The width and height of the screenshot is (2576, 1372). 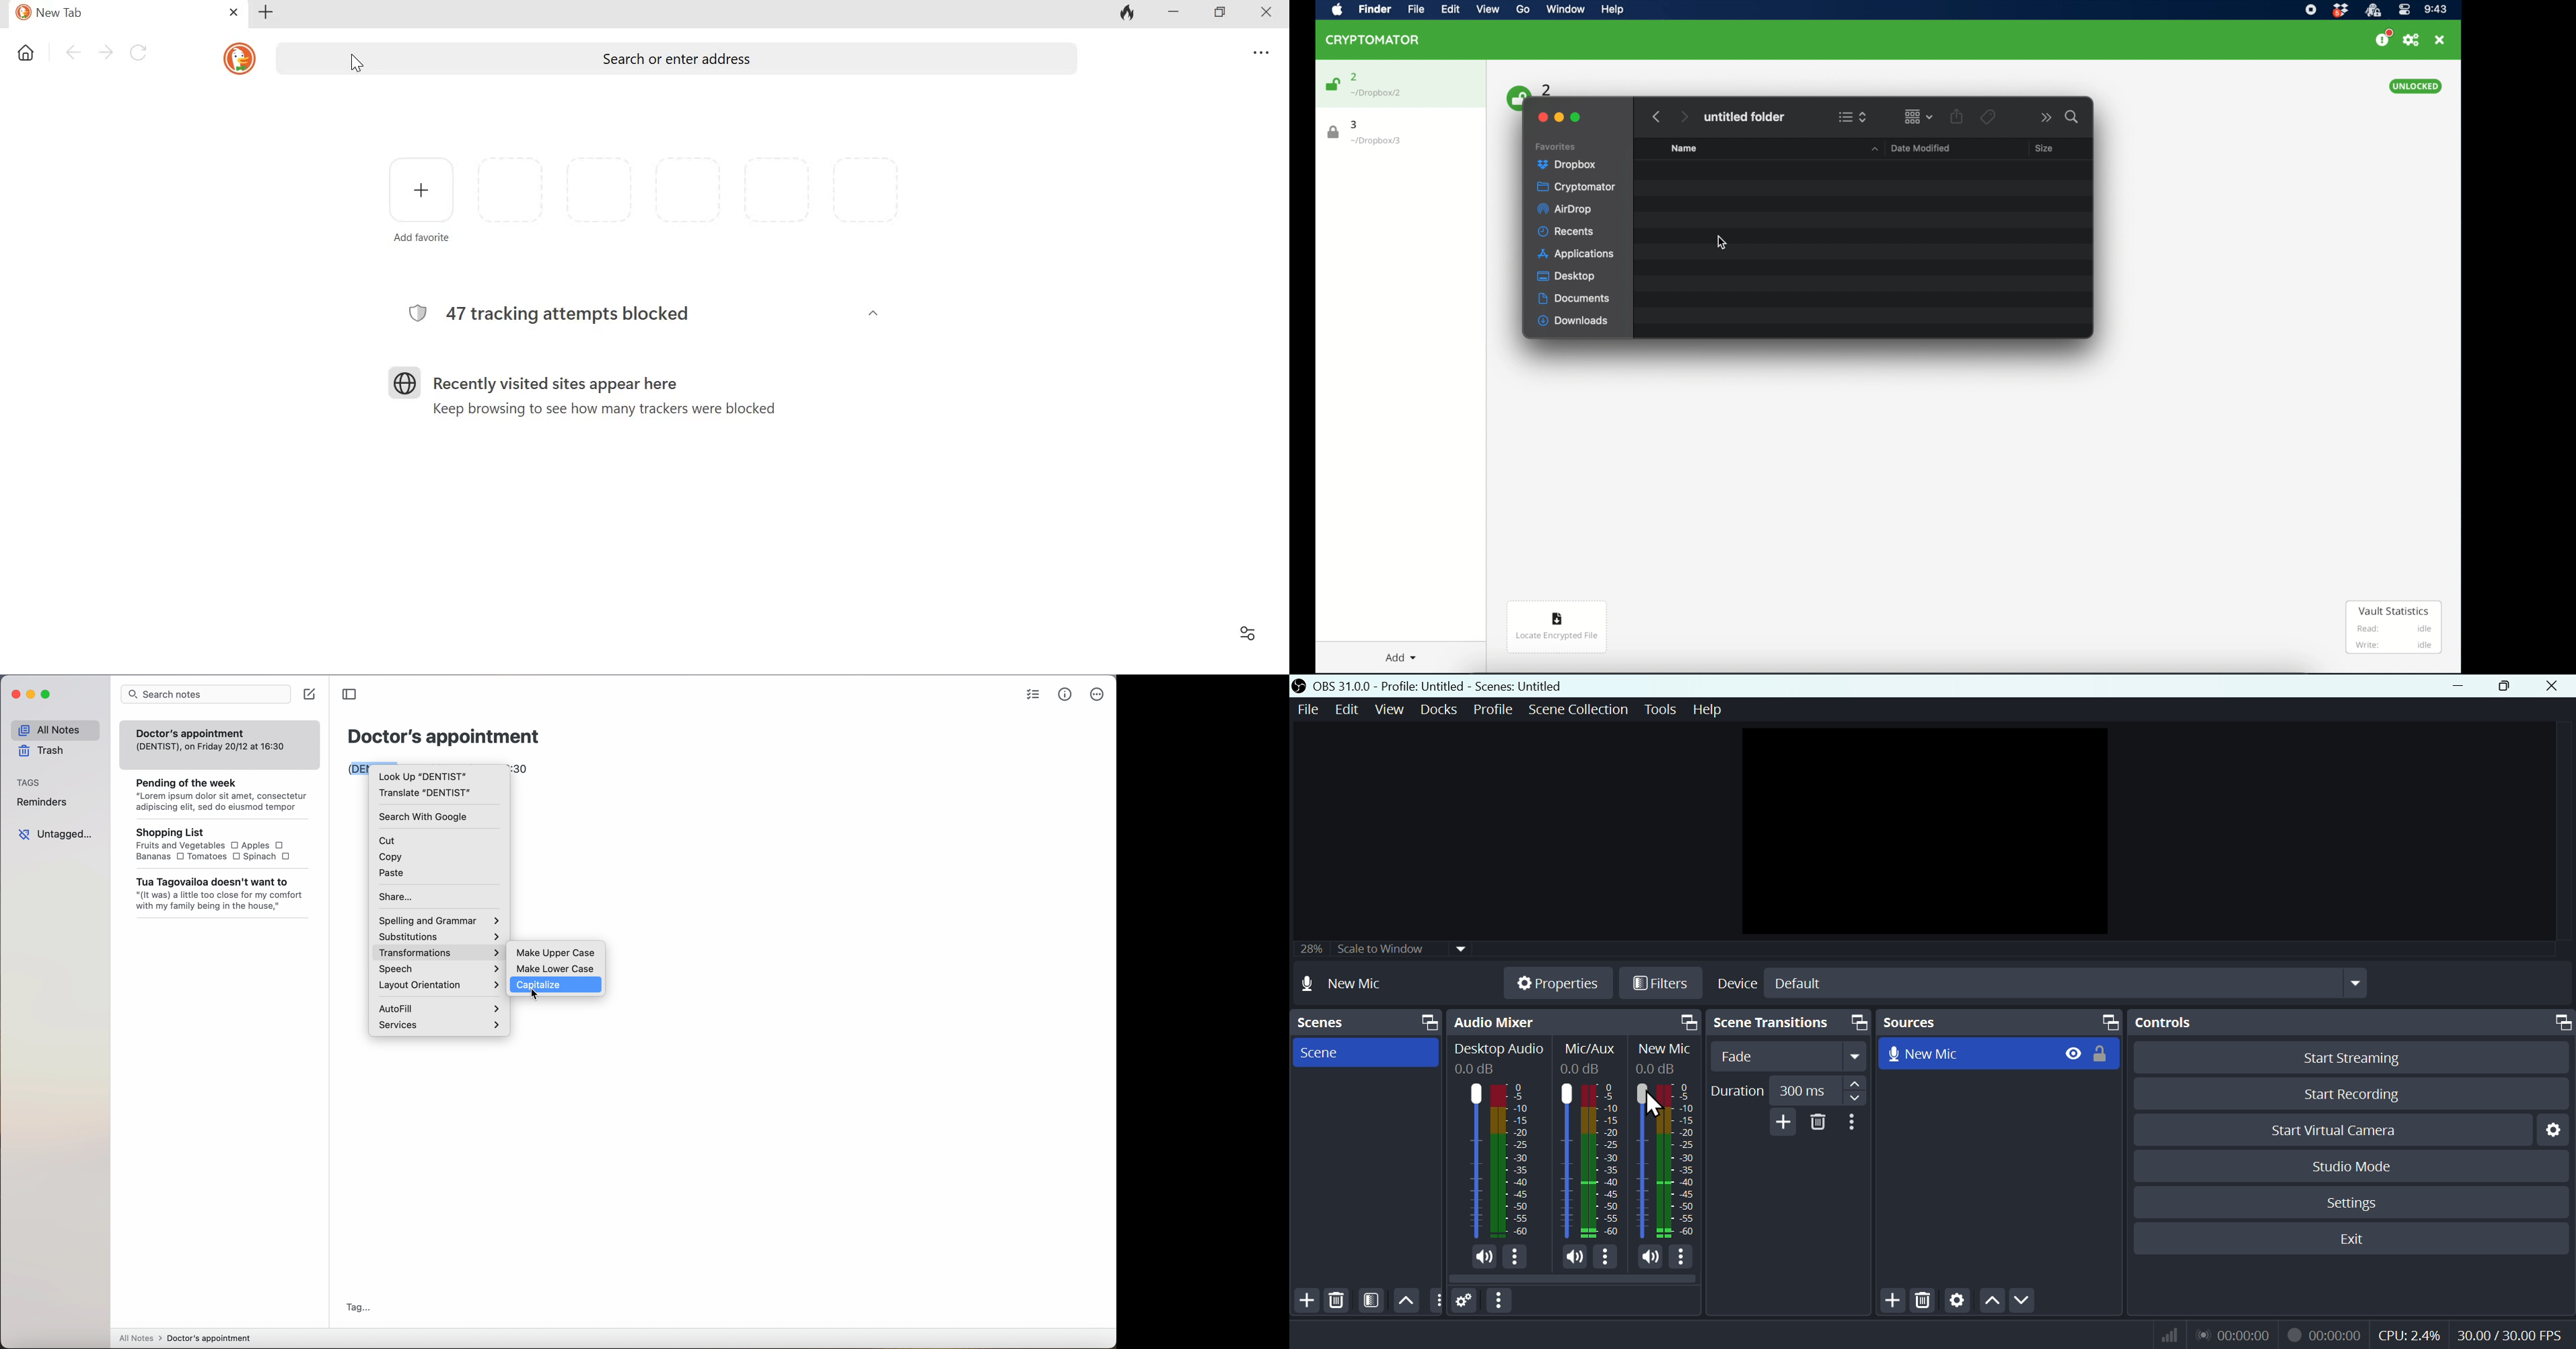 What do you see at coordinates (2410, 1336) in the screenshot?
I see `CPU Usage` at bounding box center [2410, 1336].